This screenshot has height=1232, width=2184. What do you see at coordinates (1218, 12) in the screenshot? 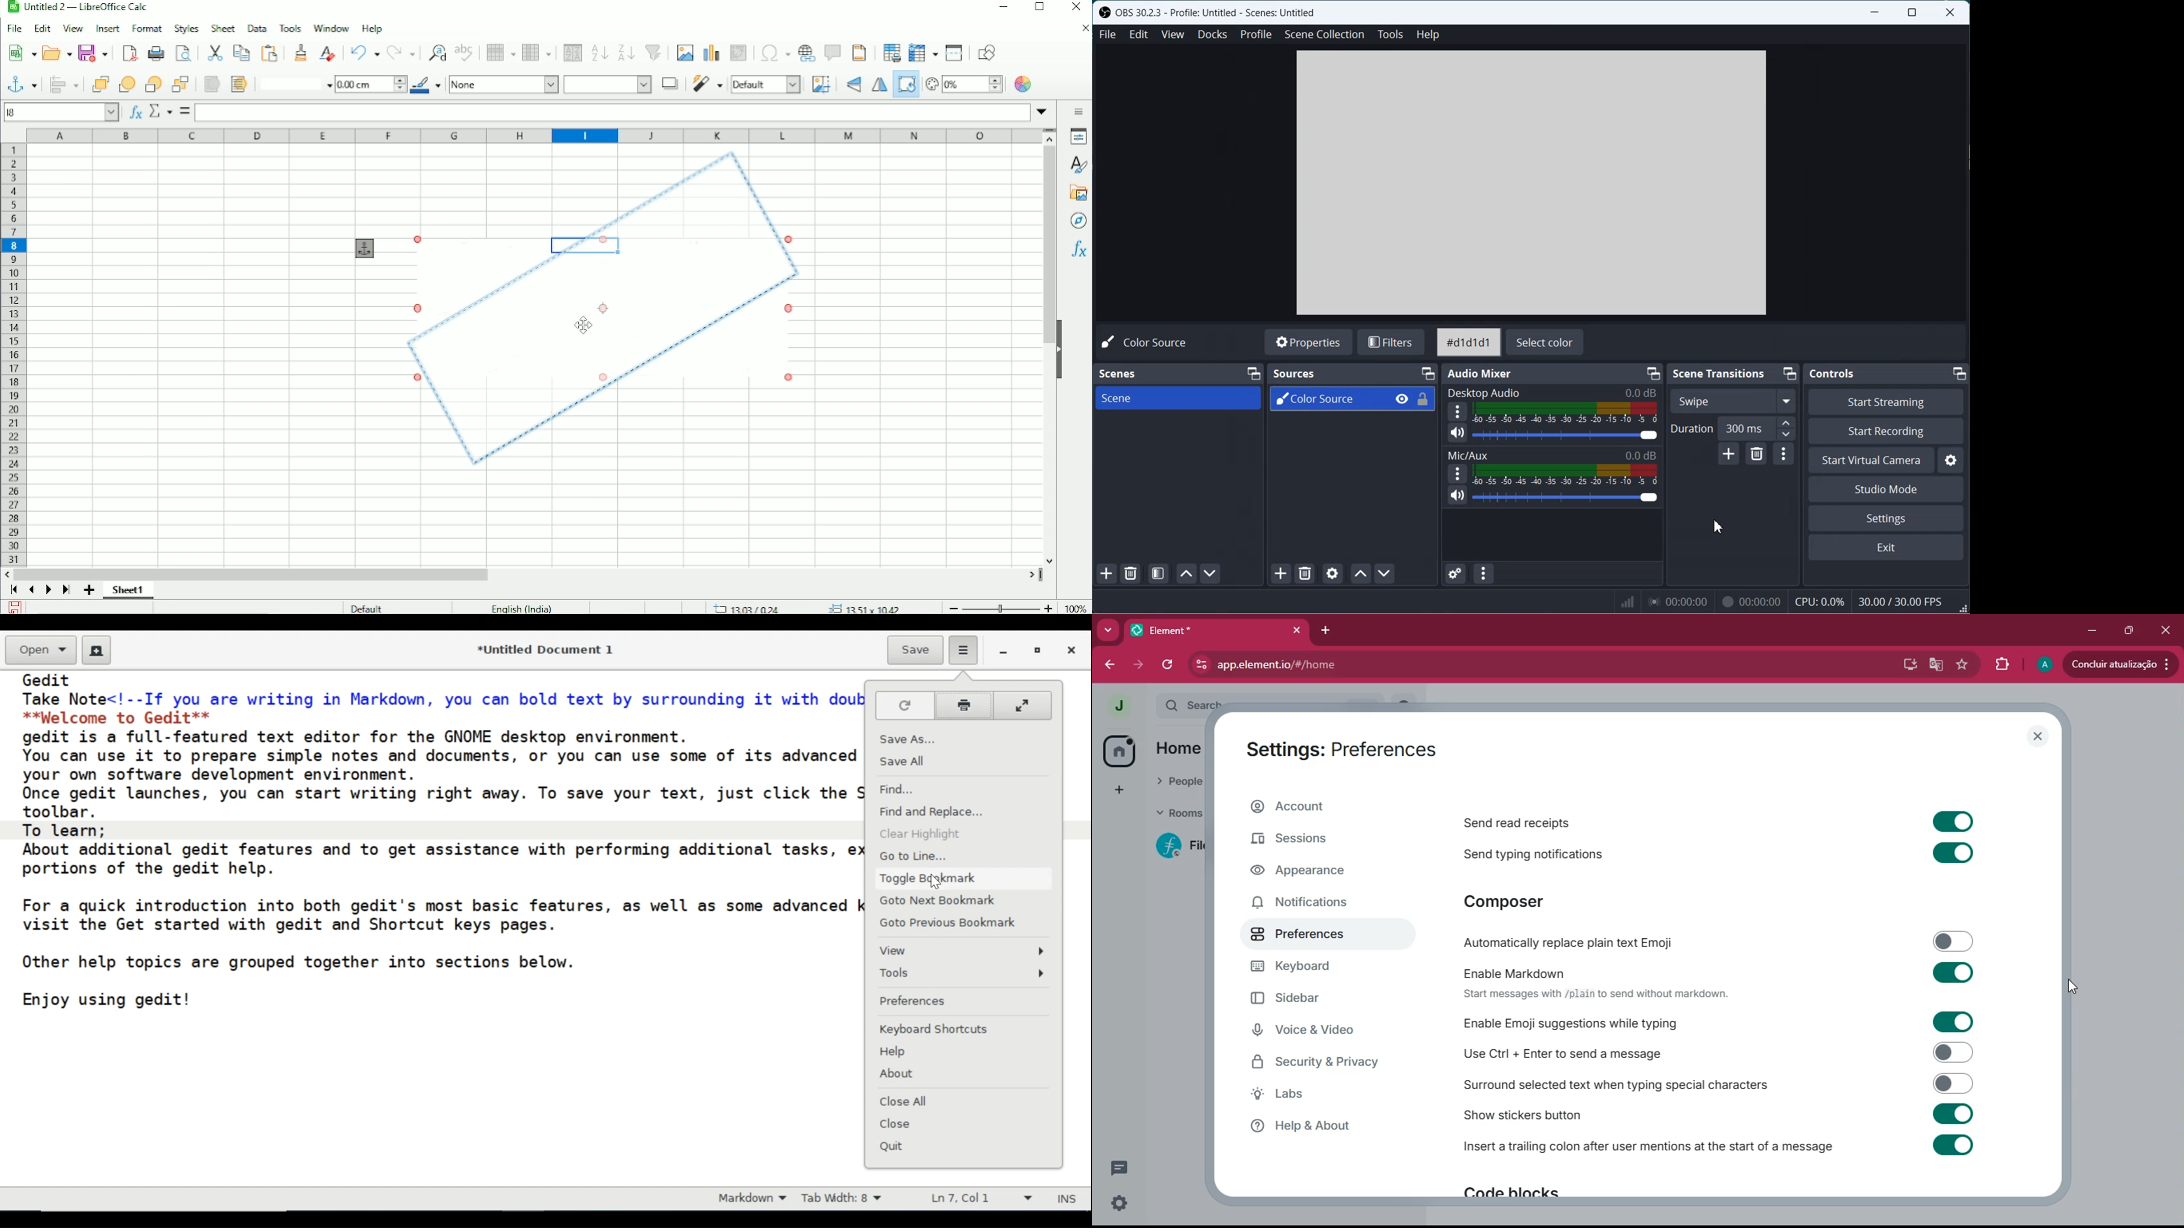
I see `OBS 30.2.3 - Profile: Untitled - Scenes: Untitled` at bounding box center [1218, 12].